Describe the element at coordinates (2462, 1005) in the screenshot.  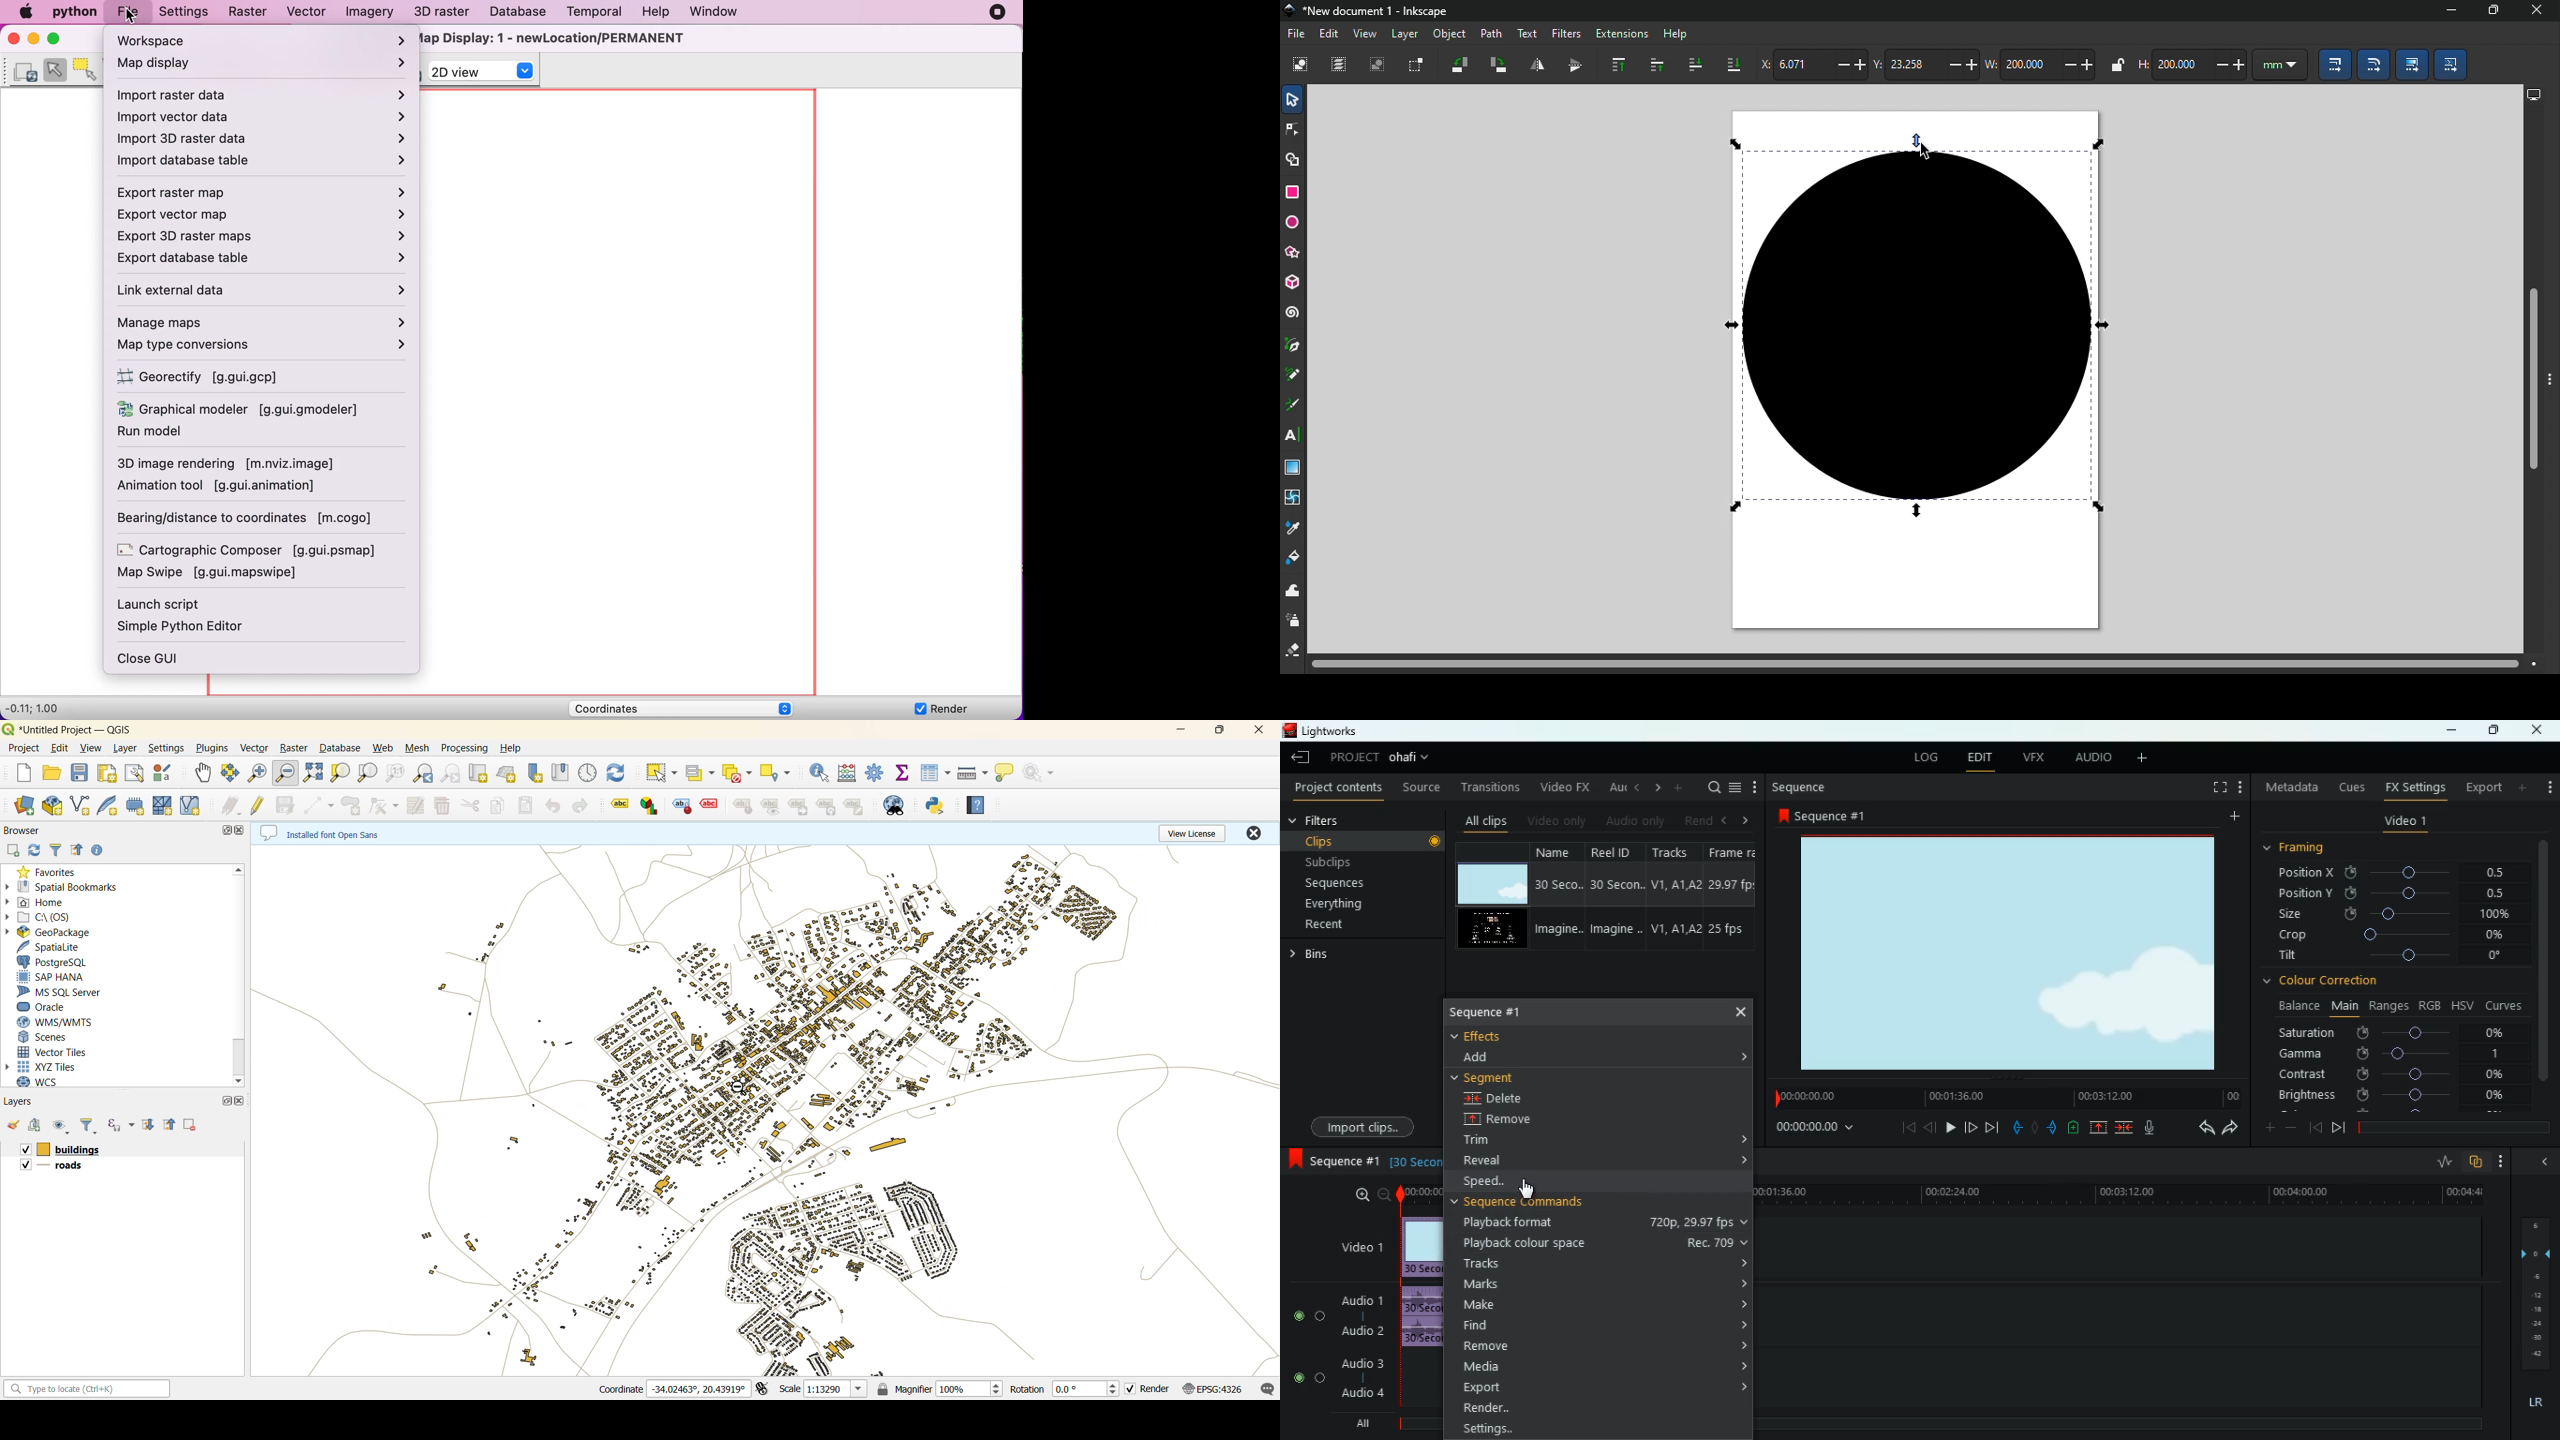
I see `hsv` at that location.